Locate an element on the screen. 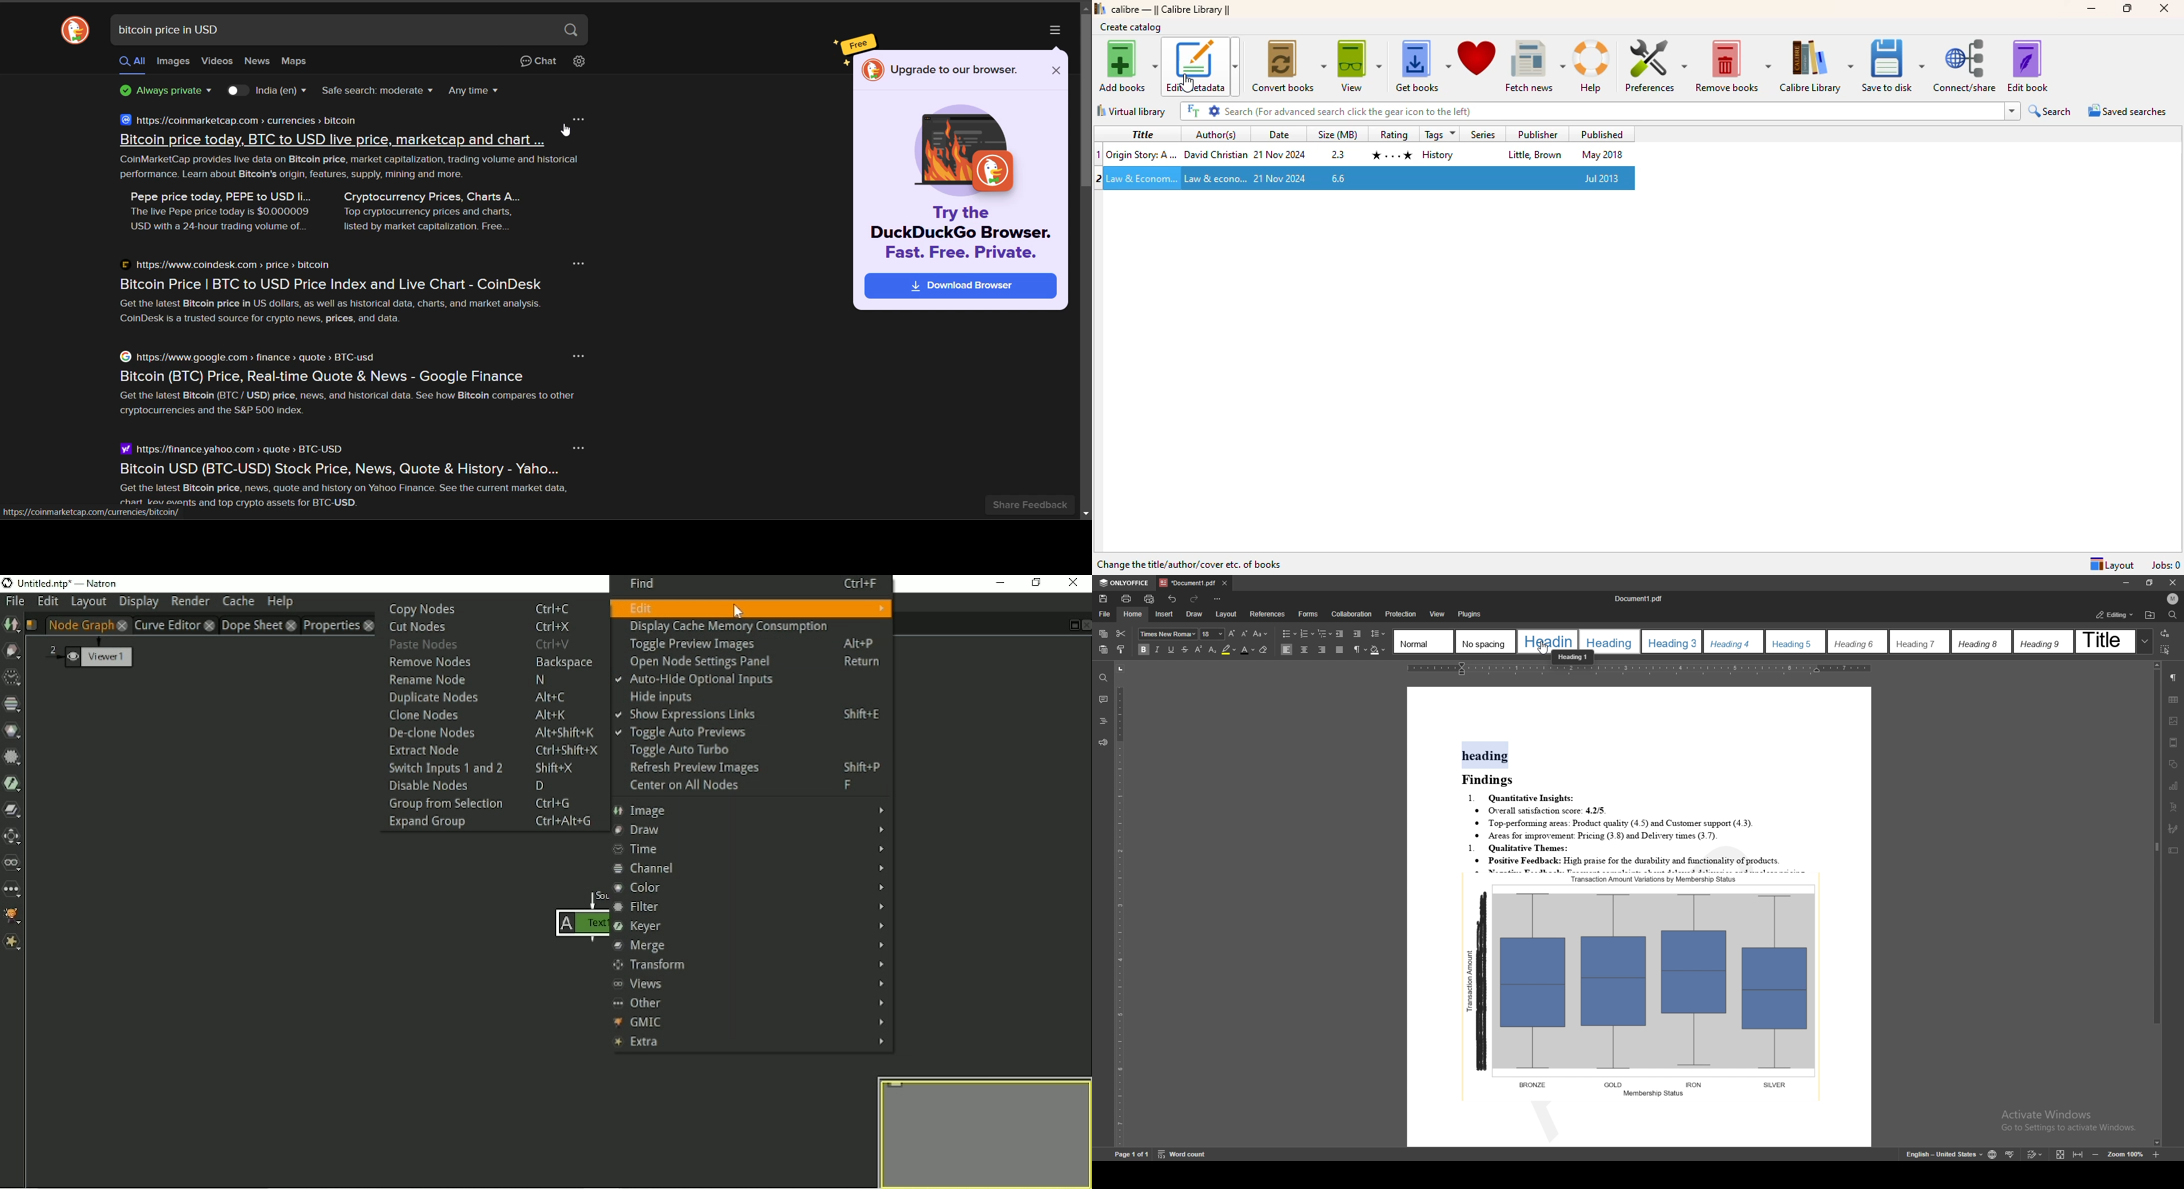 This screenshot has width=2184, height=1204. paste is located at coordinates (1103, 650).